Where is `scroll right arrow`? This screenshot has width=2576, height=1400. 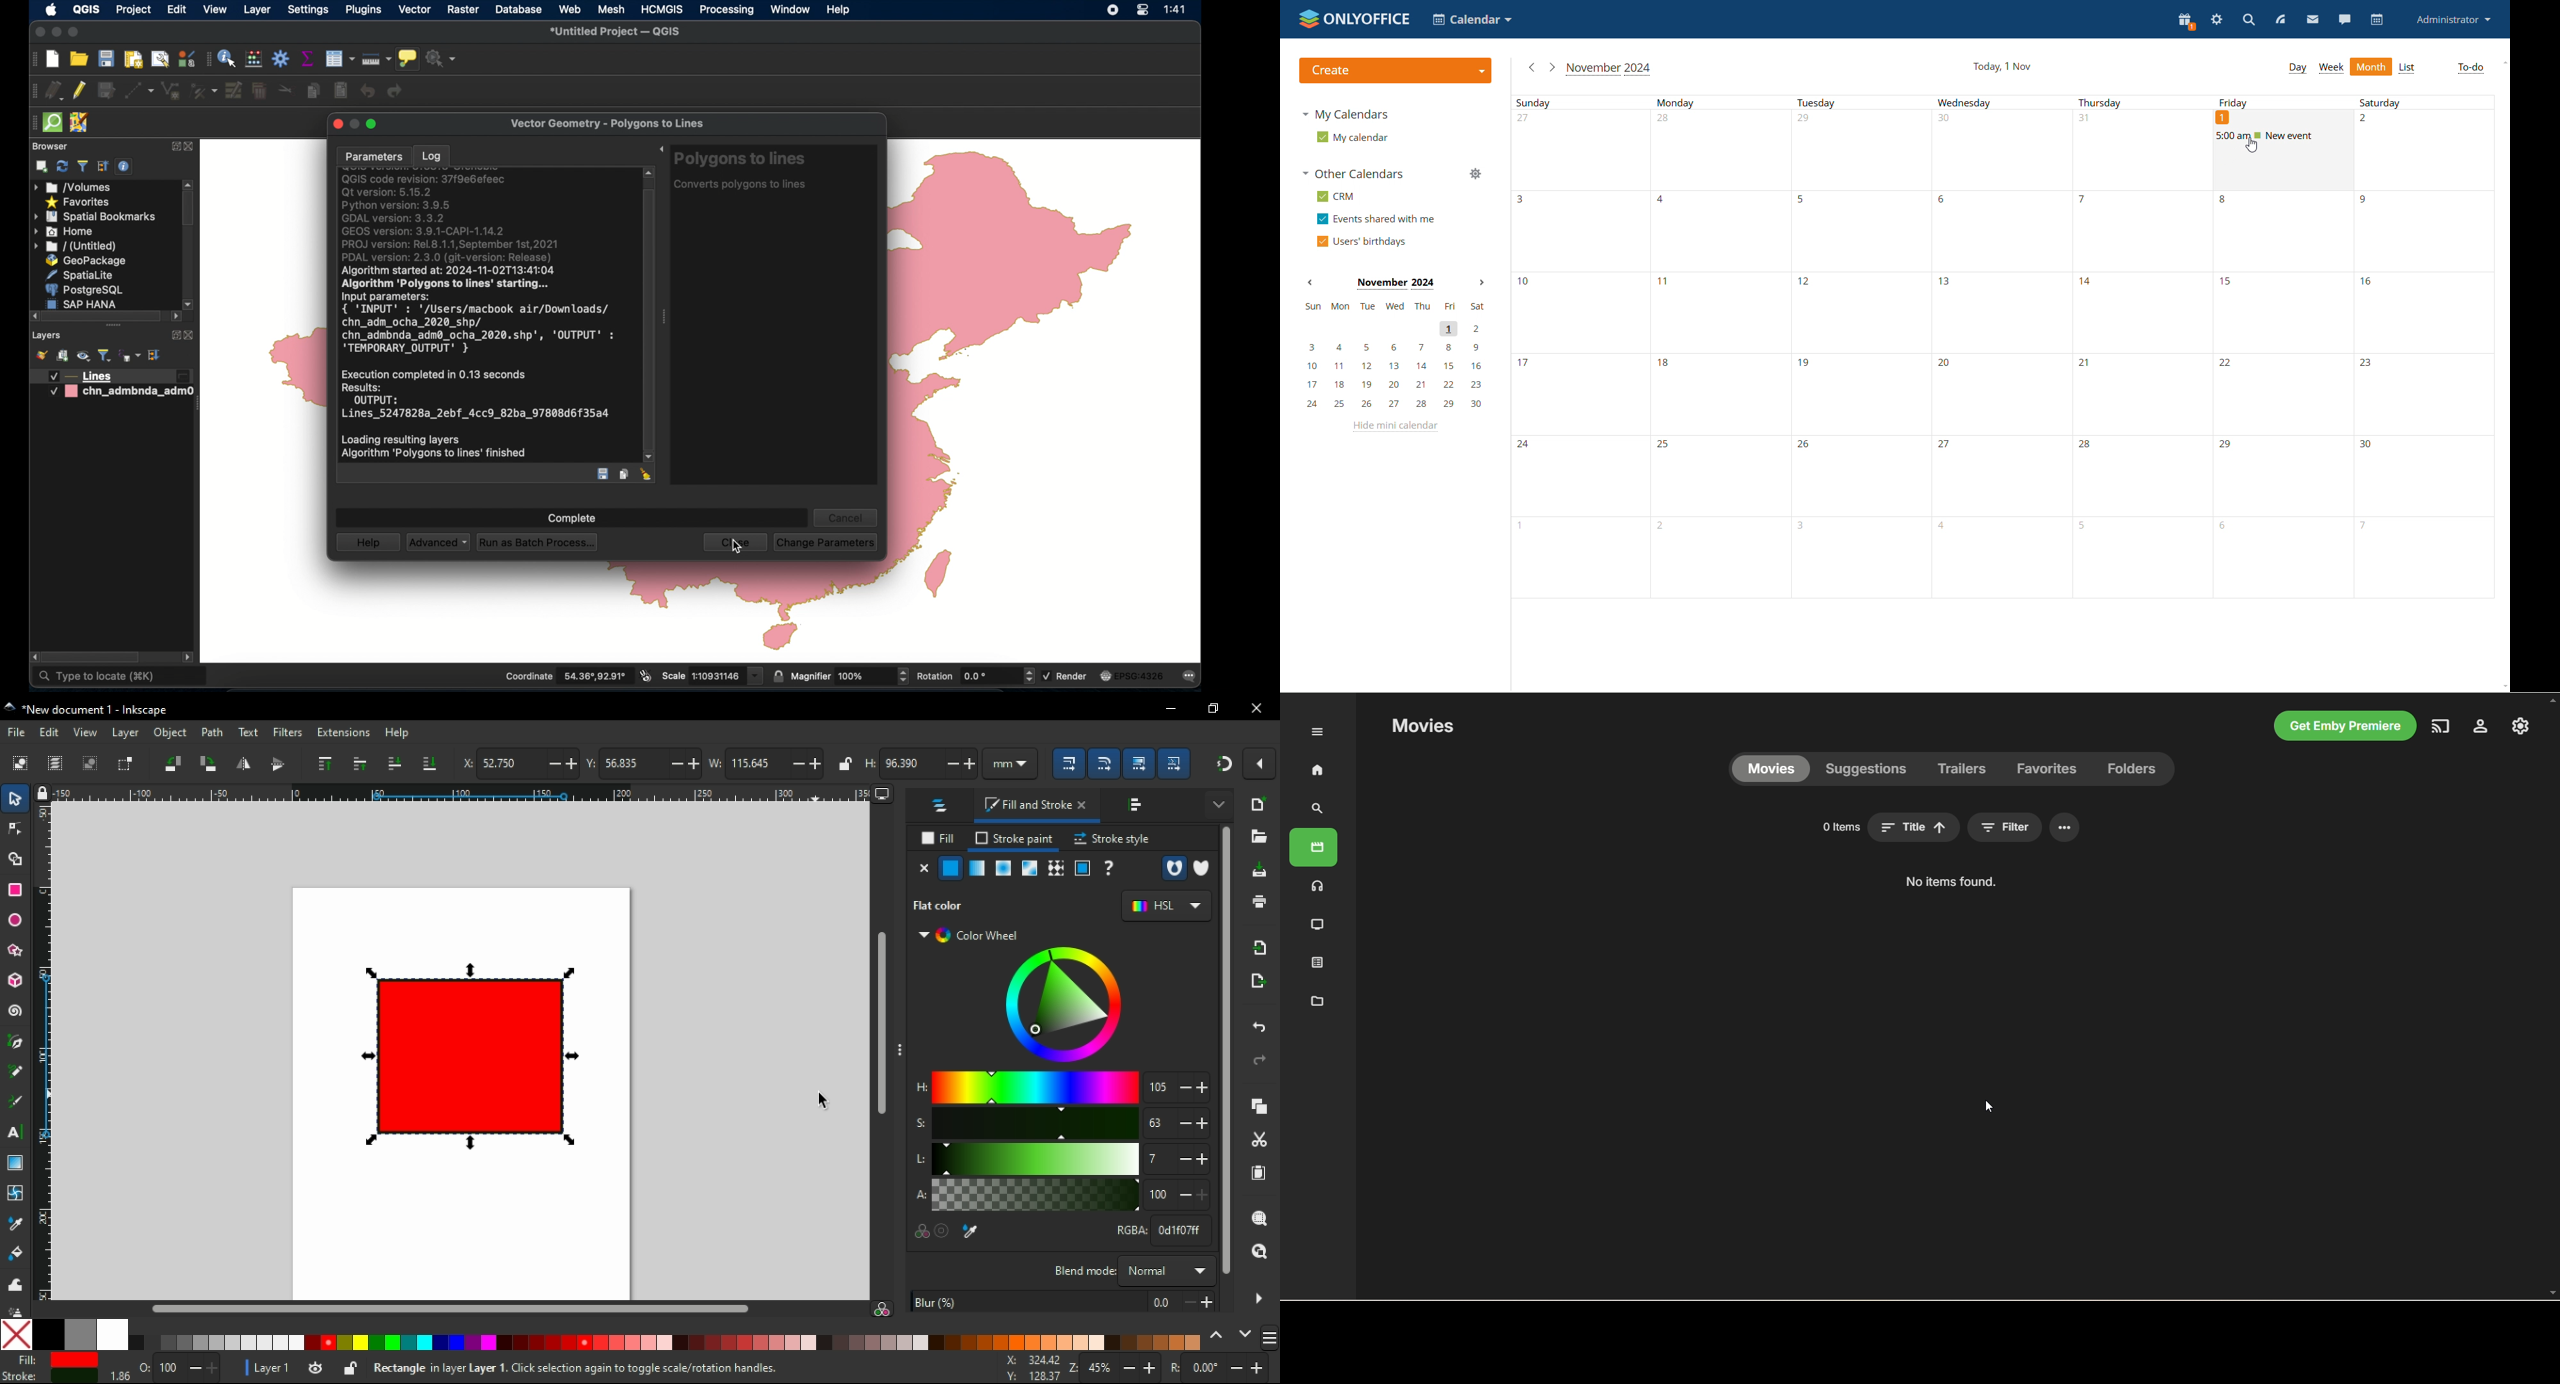
scroll right arrow is located at coordinates (31, 657).